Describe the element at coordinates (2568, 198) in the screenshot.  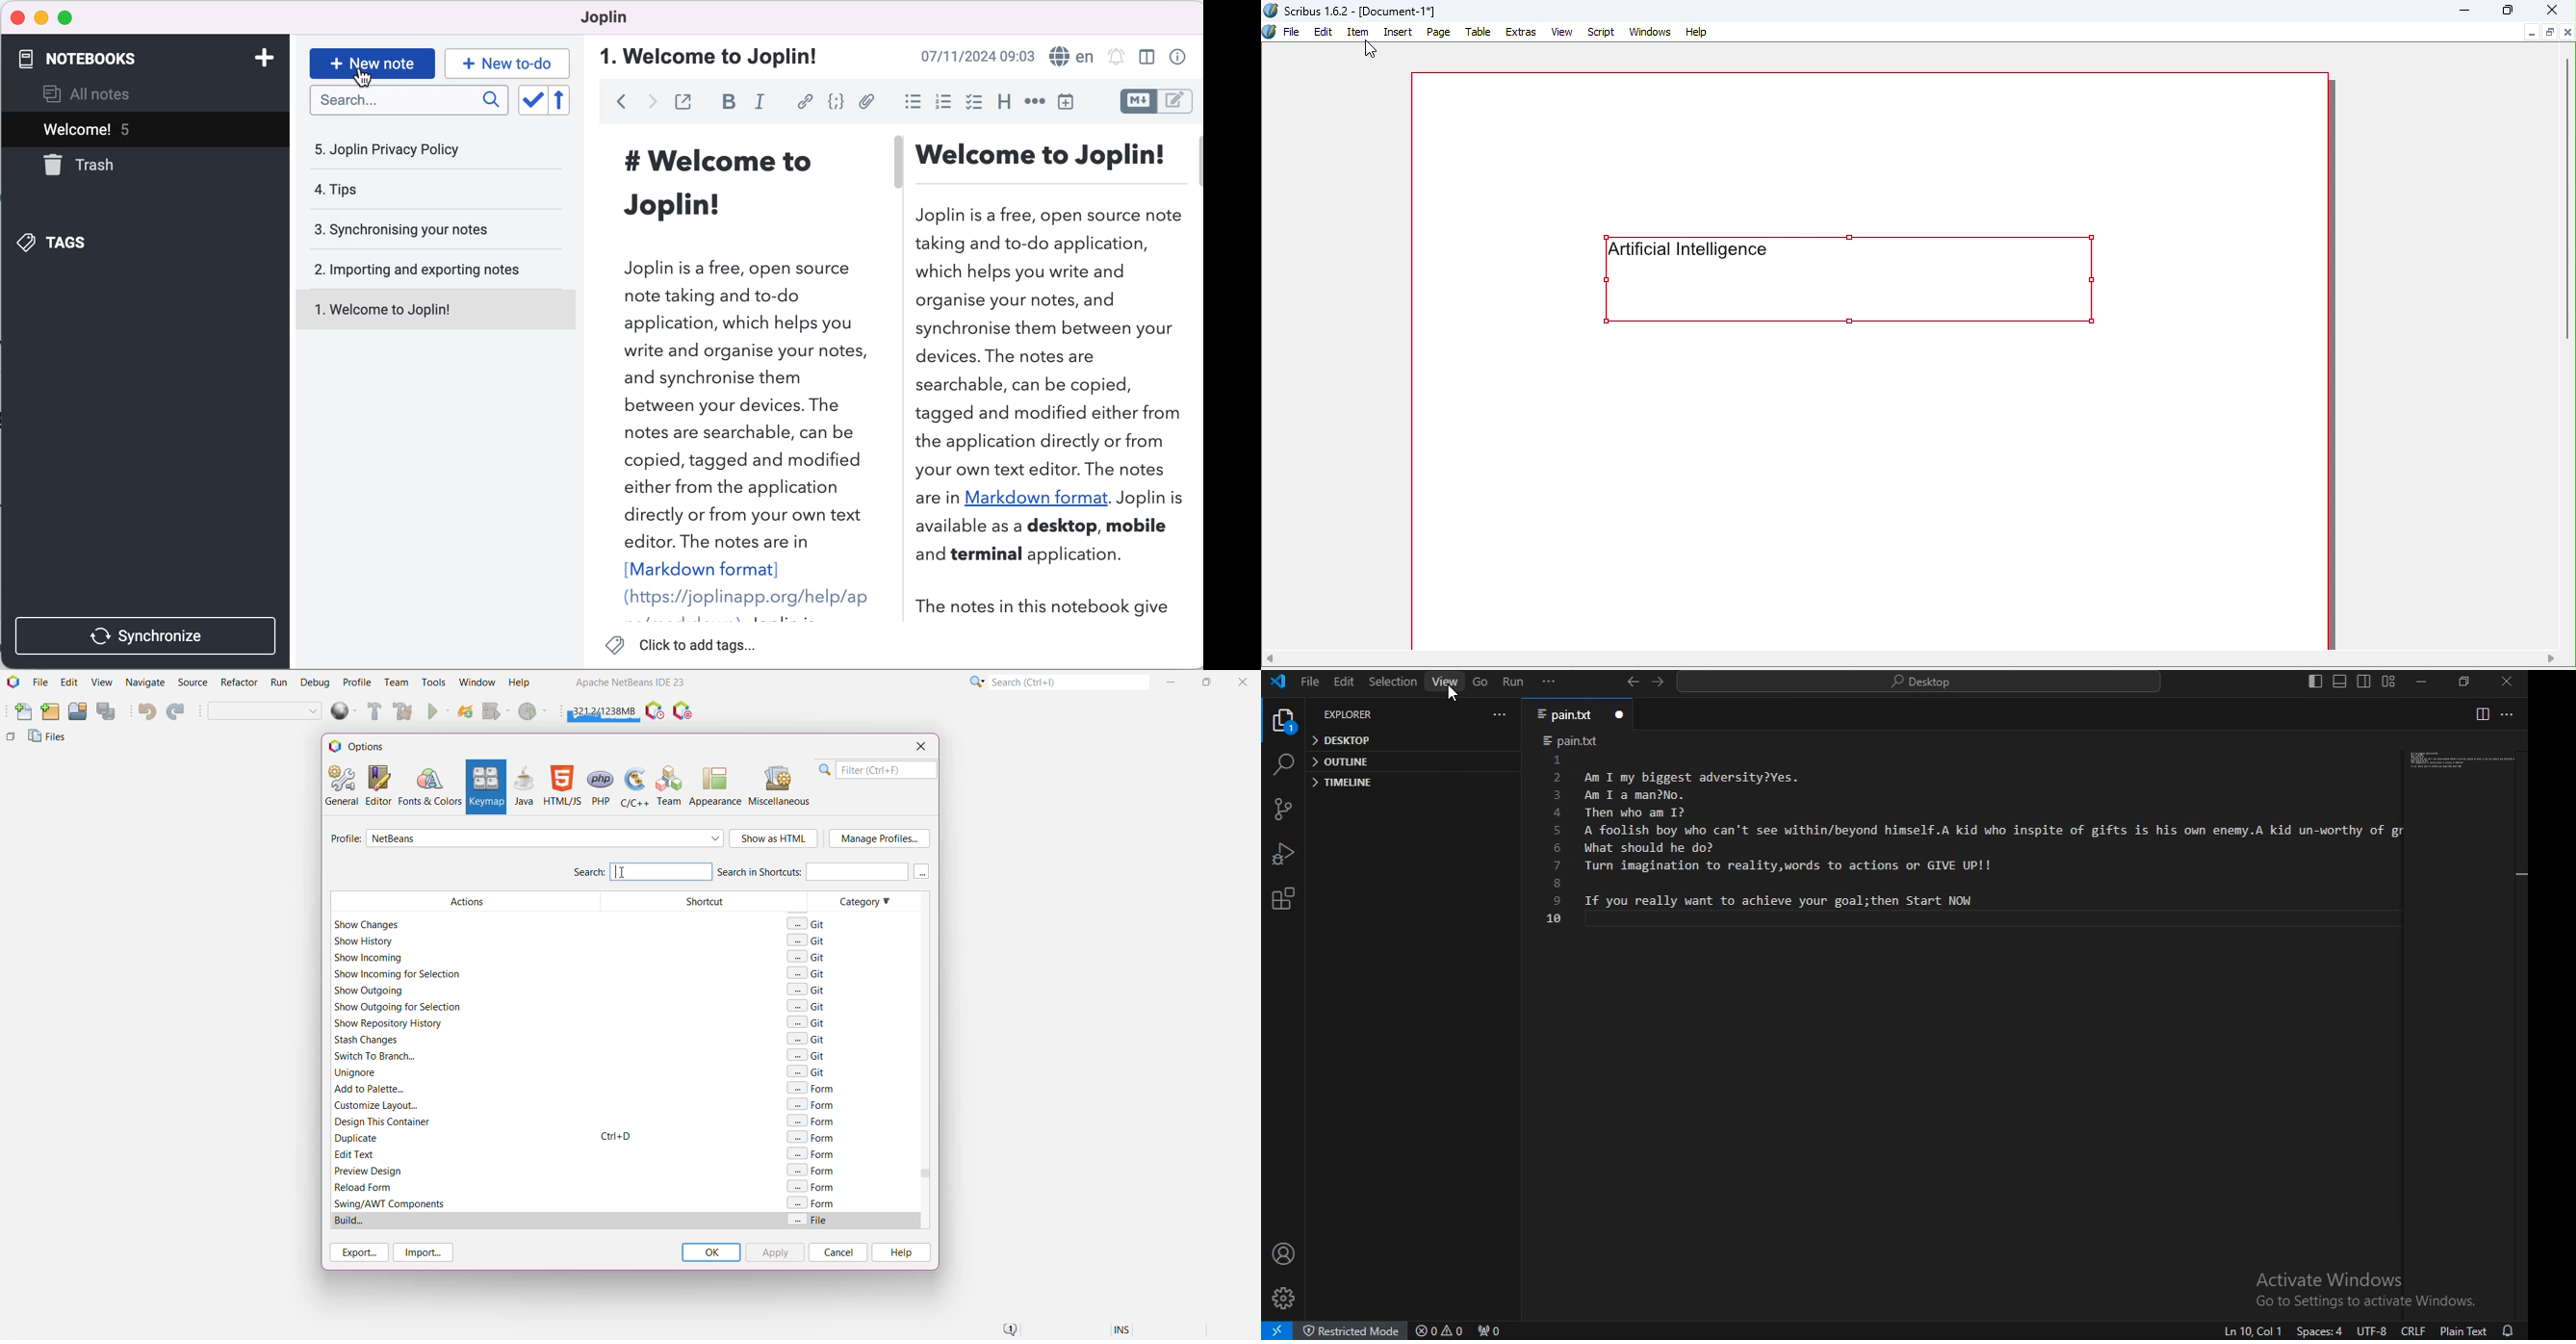
I see `Vertical scroll bar` at that location.